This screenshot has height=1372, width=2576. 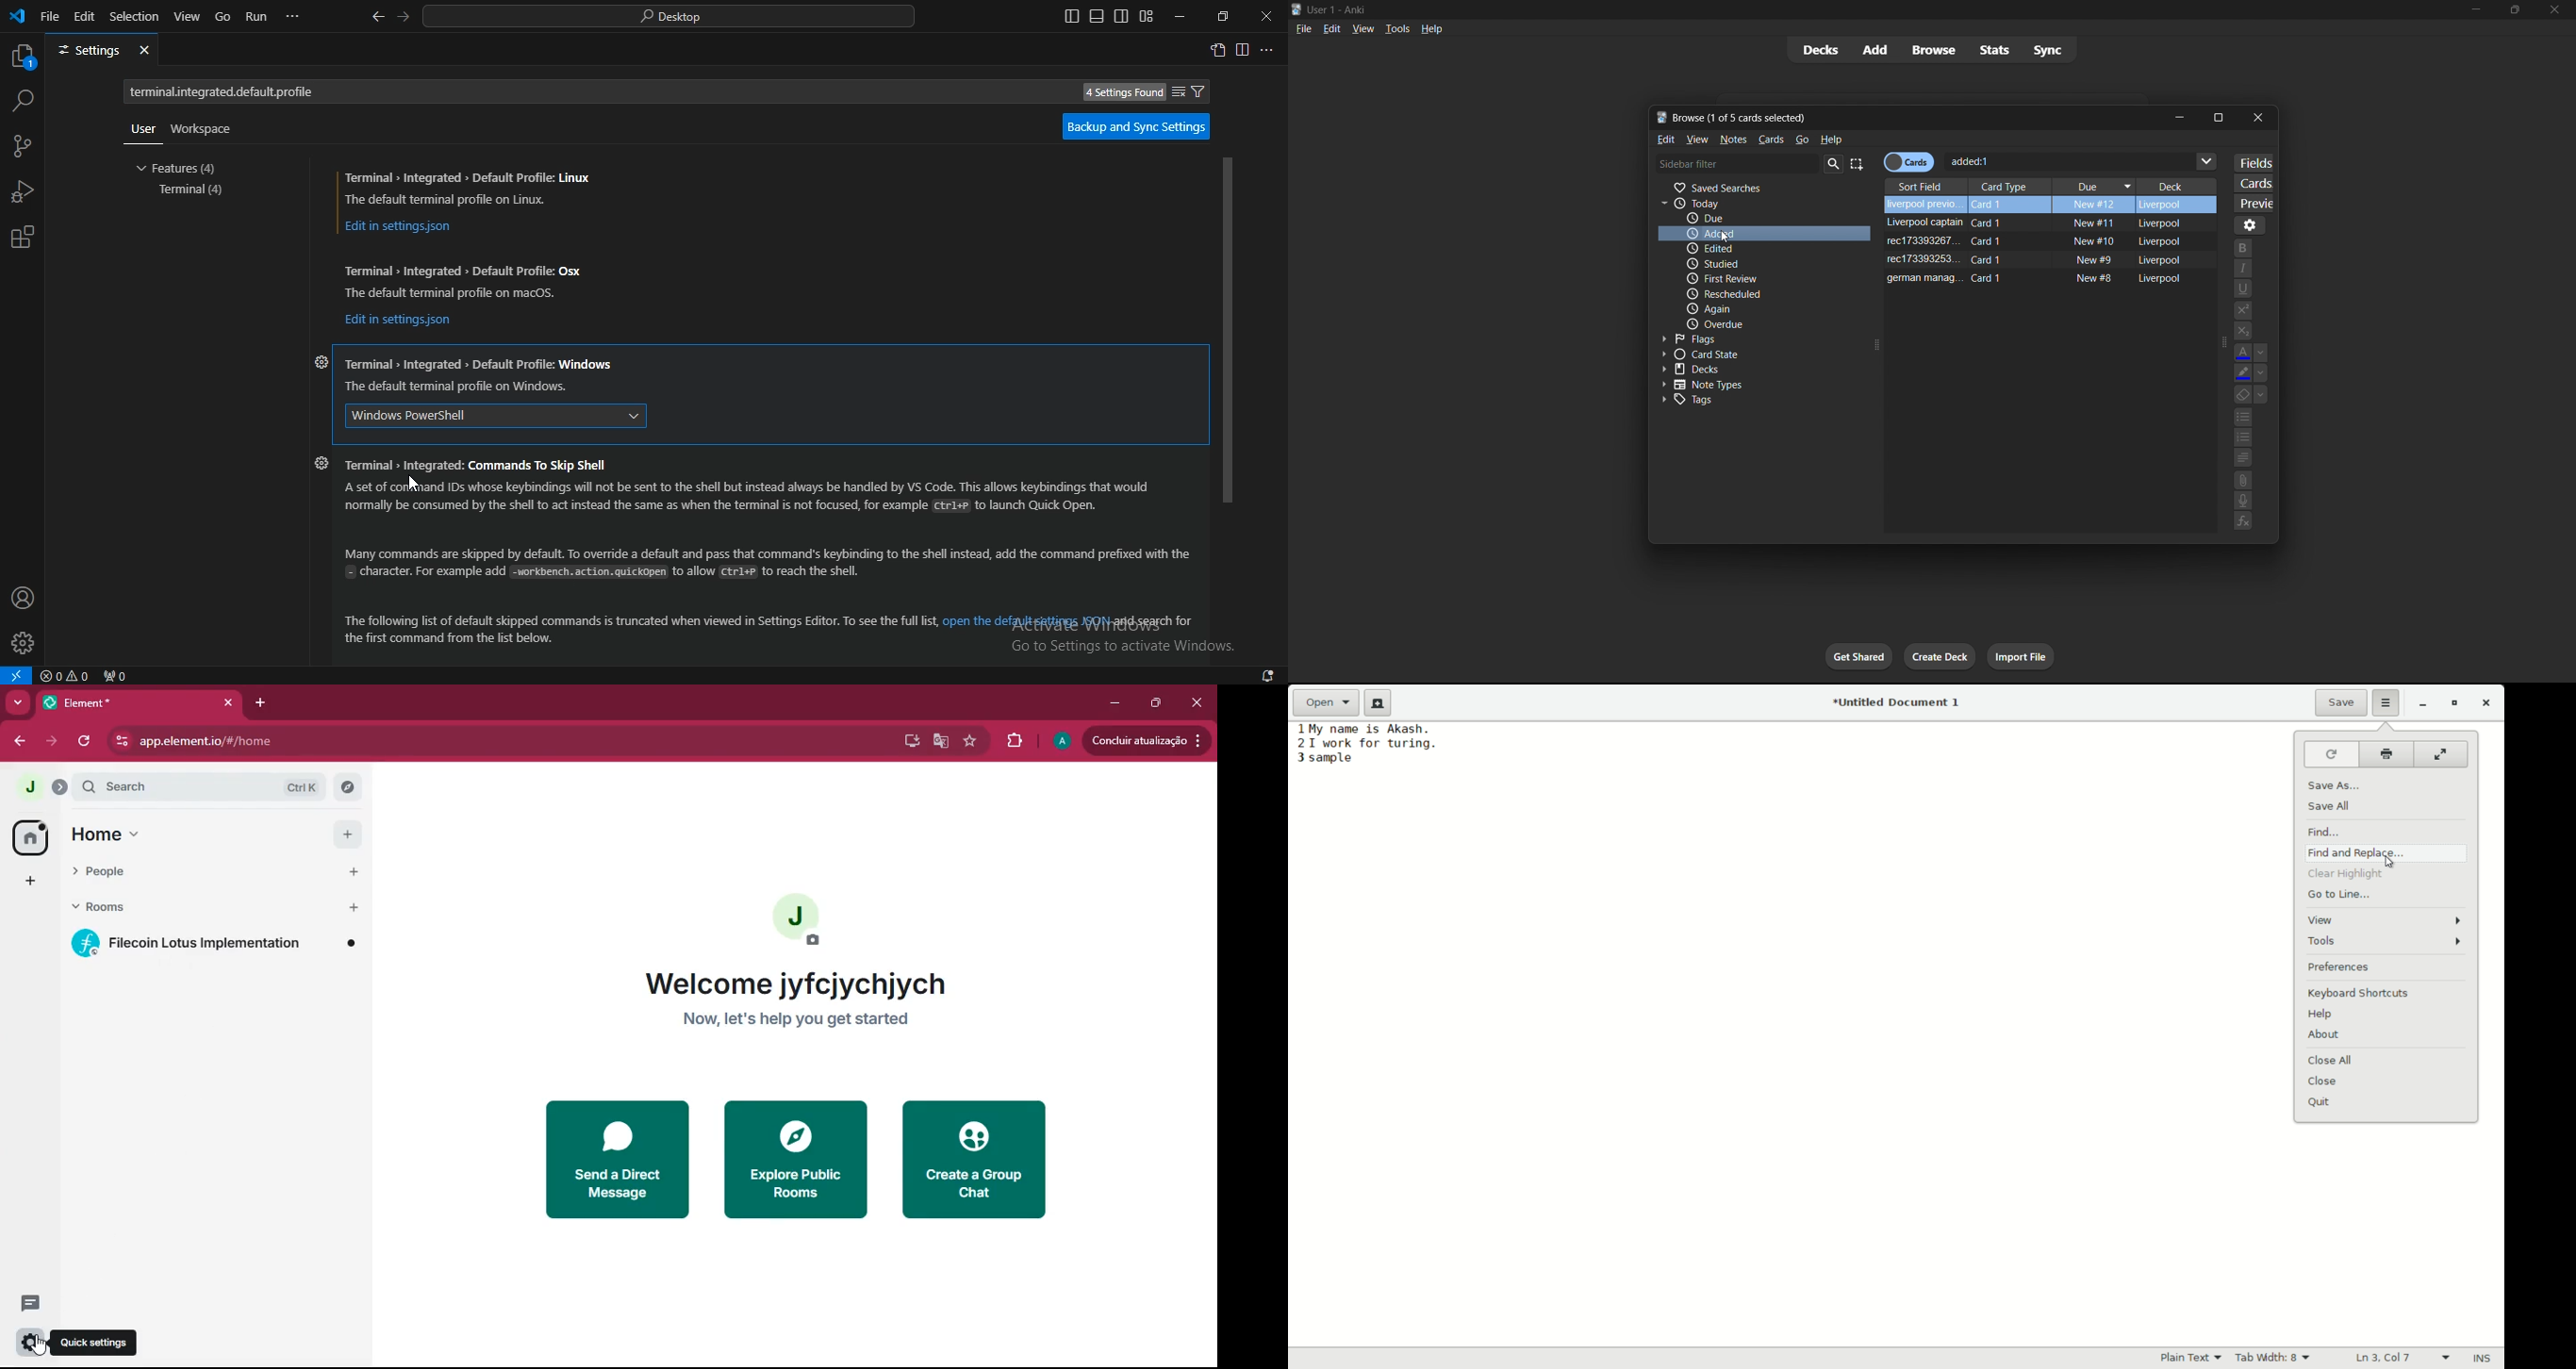 I want to click on Welcome jyfcjychjych, so click(x=795, y=984).